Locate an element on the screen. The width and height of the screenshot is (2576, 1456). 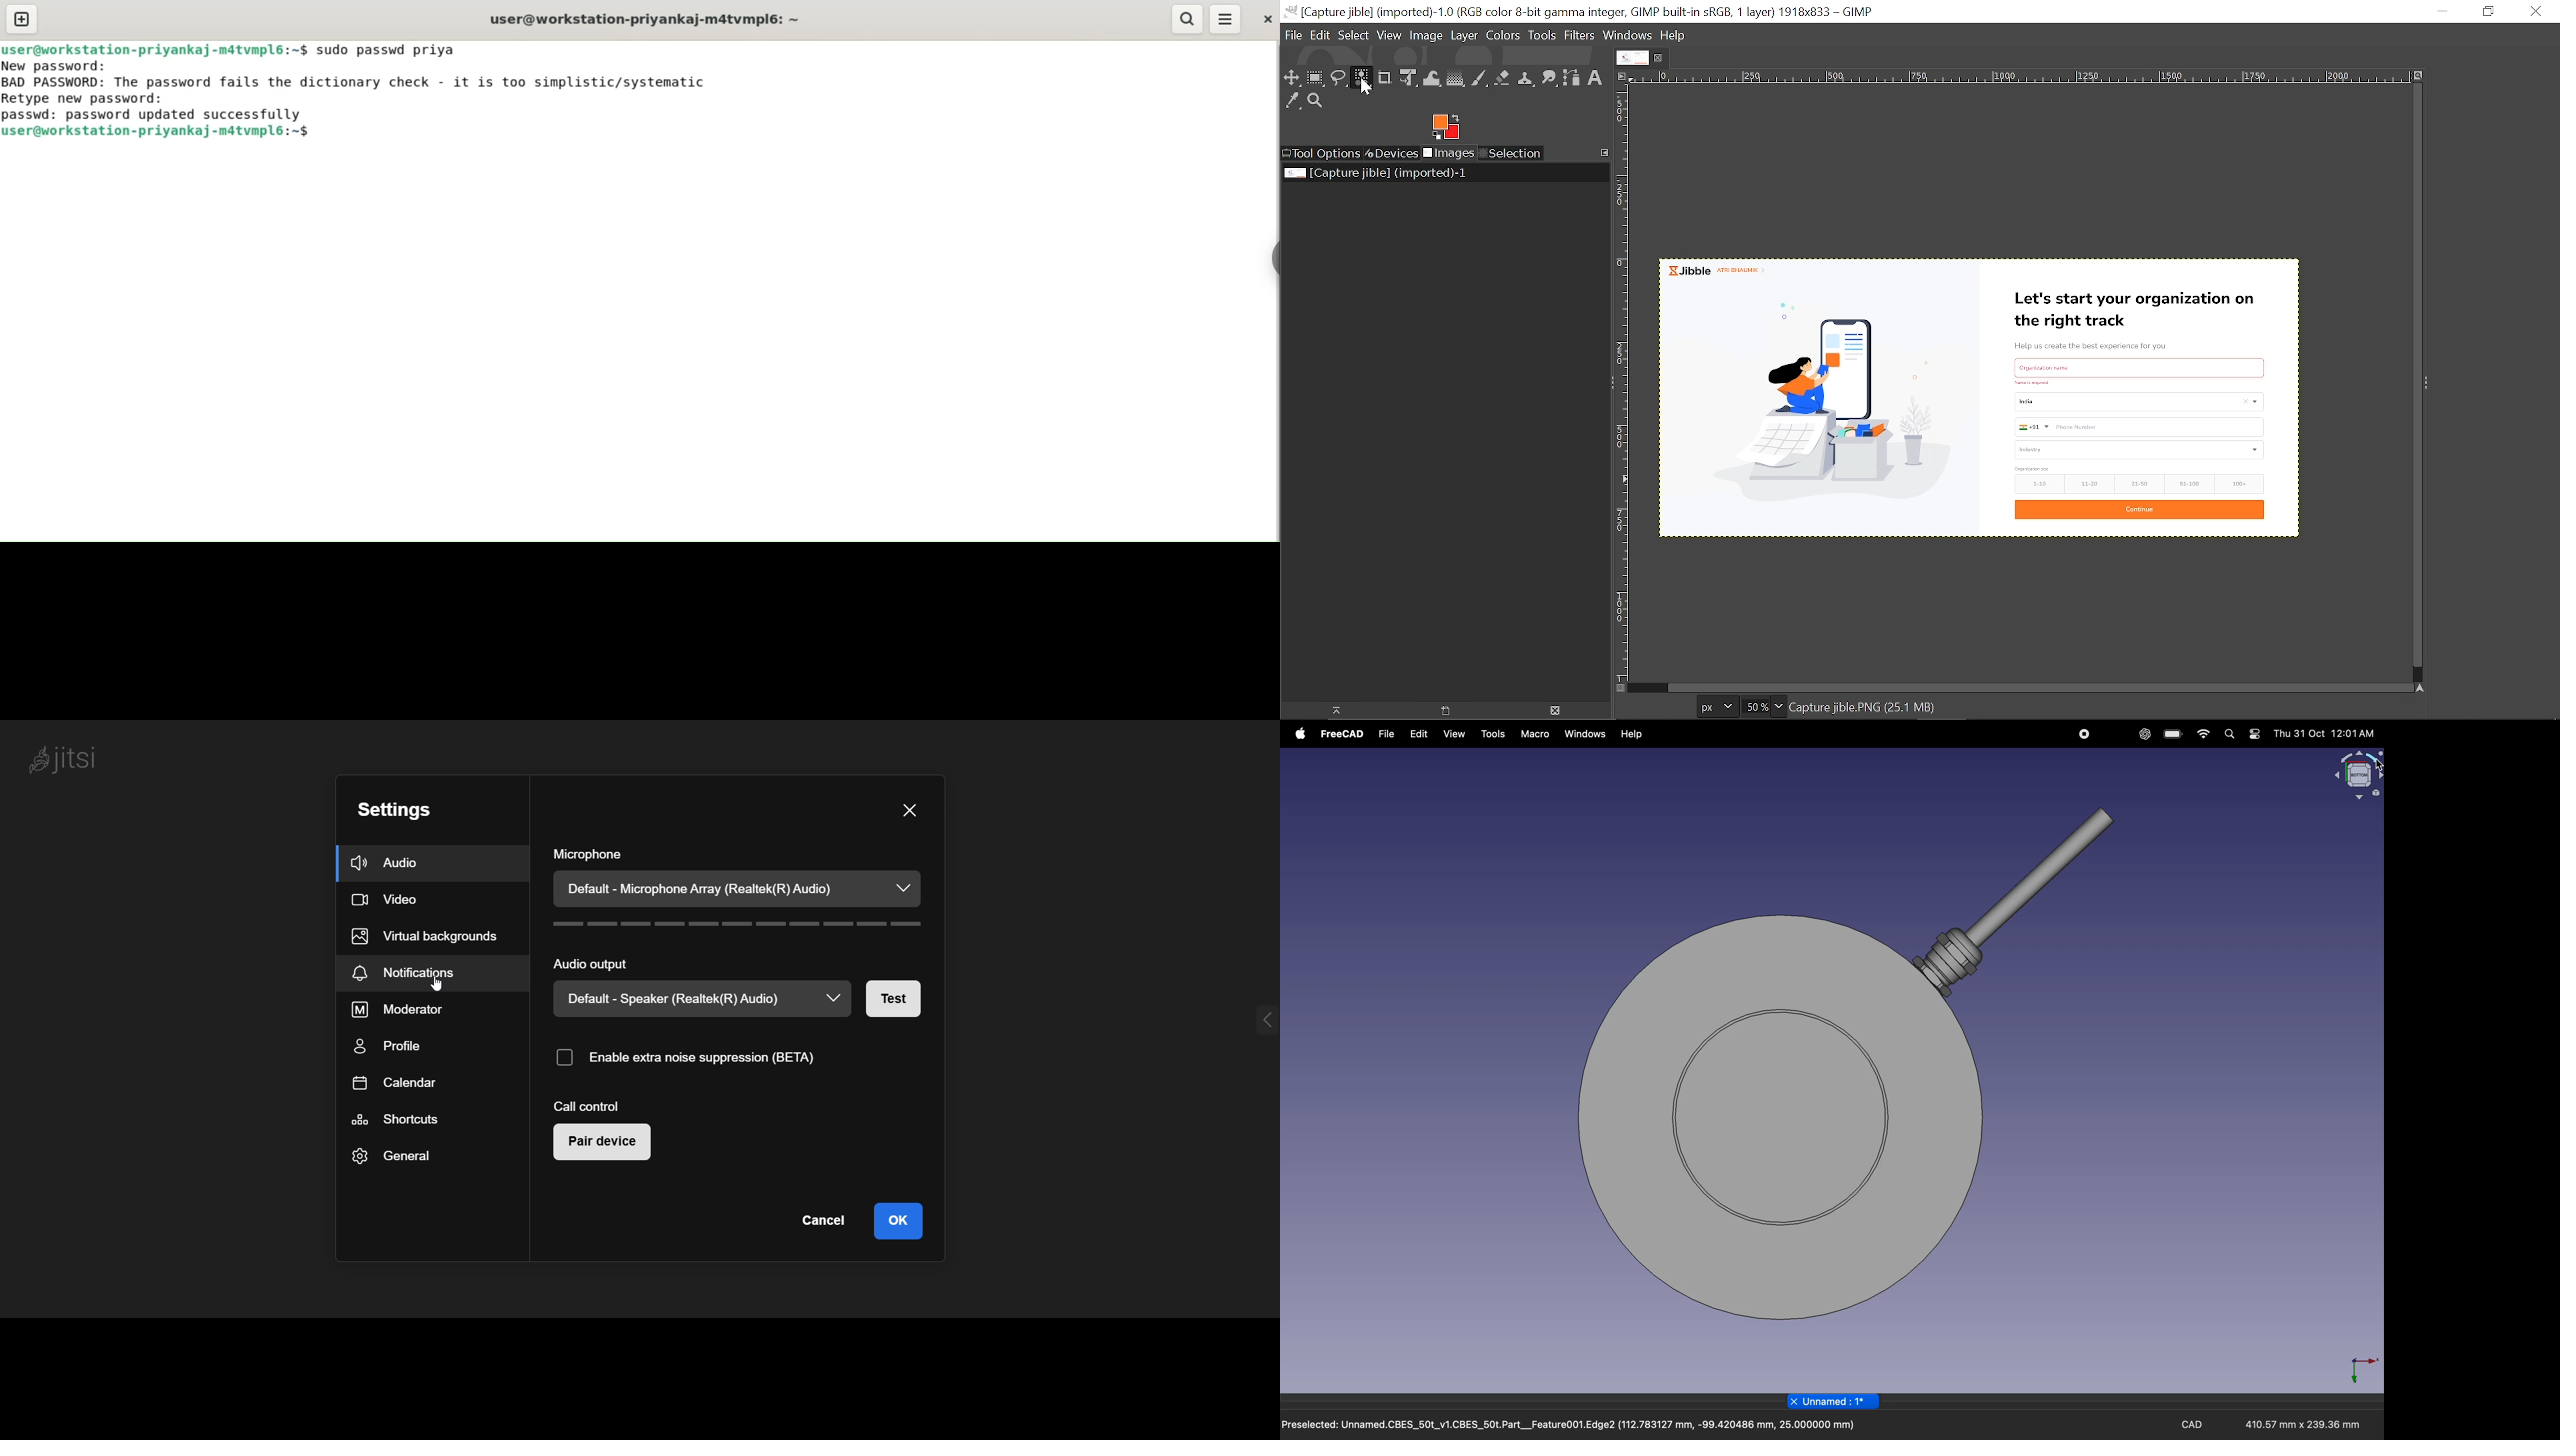
chatgpt is located at coordinates (2145, 735).